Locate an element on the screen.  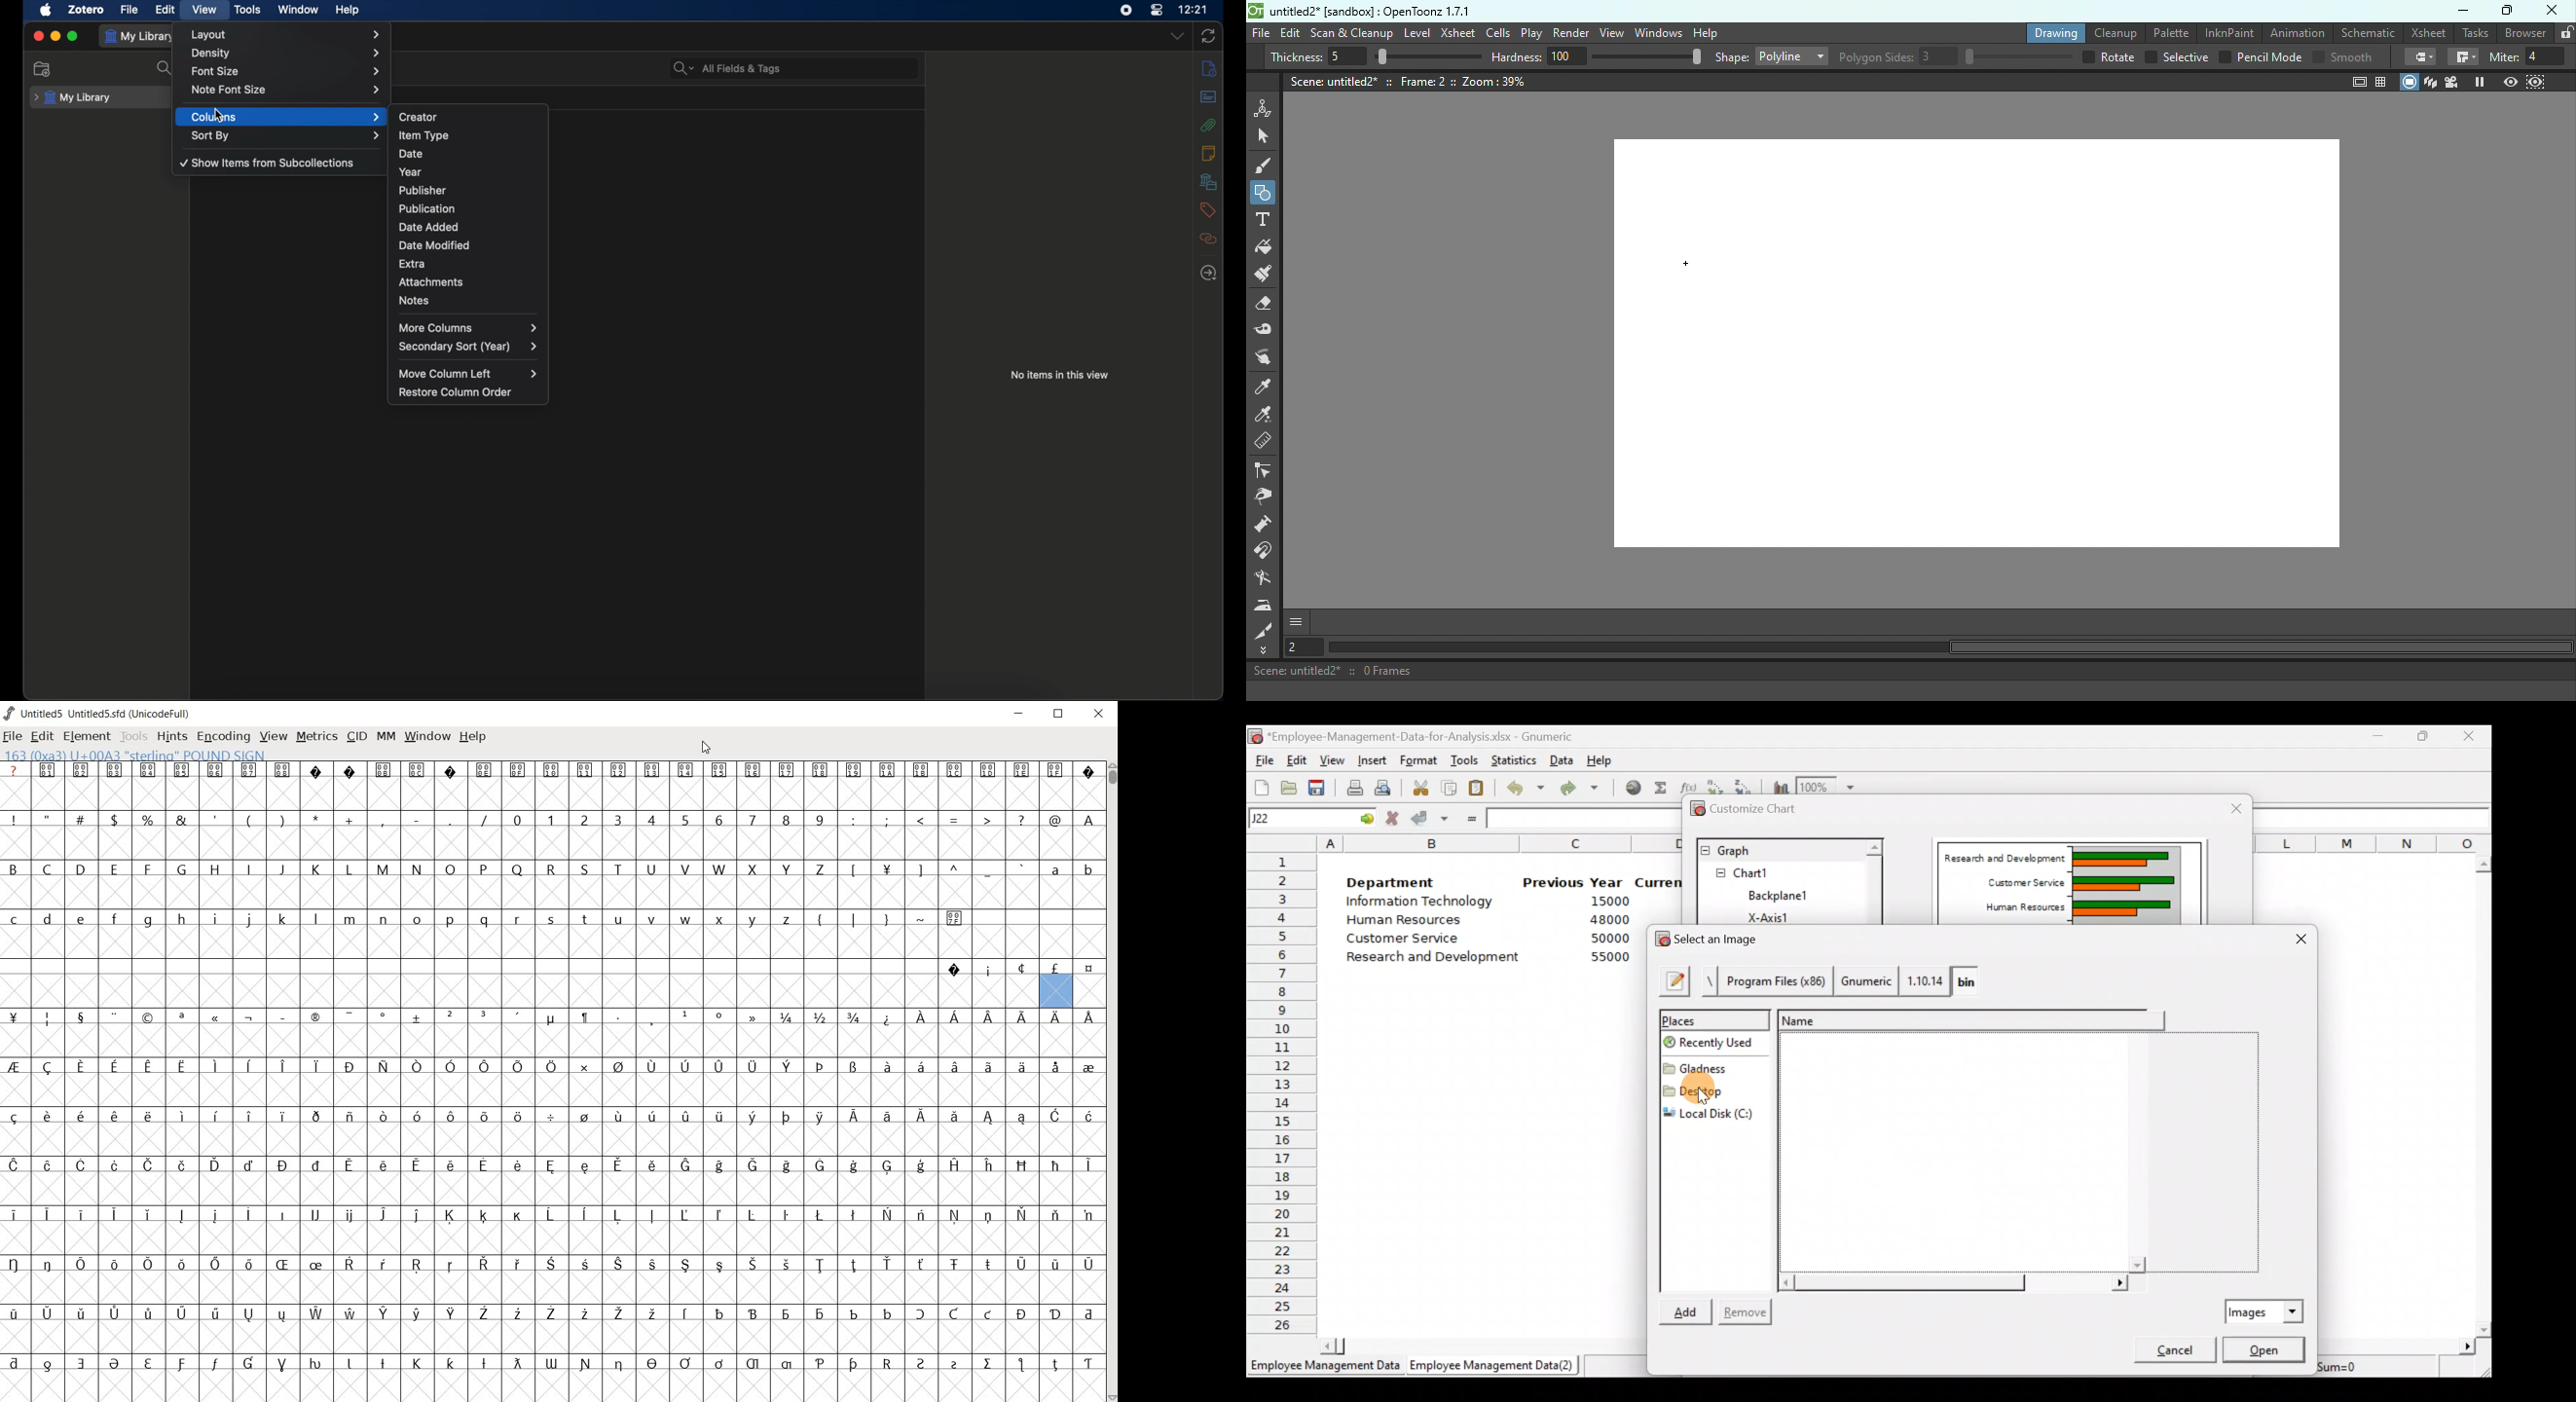
zotero is located at coordinates (86, 10).